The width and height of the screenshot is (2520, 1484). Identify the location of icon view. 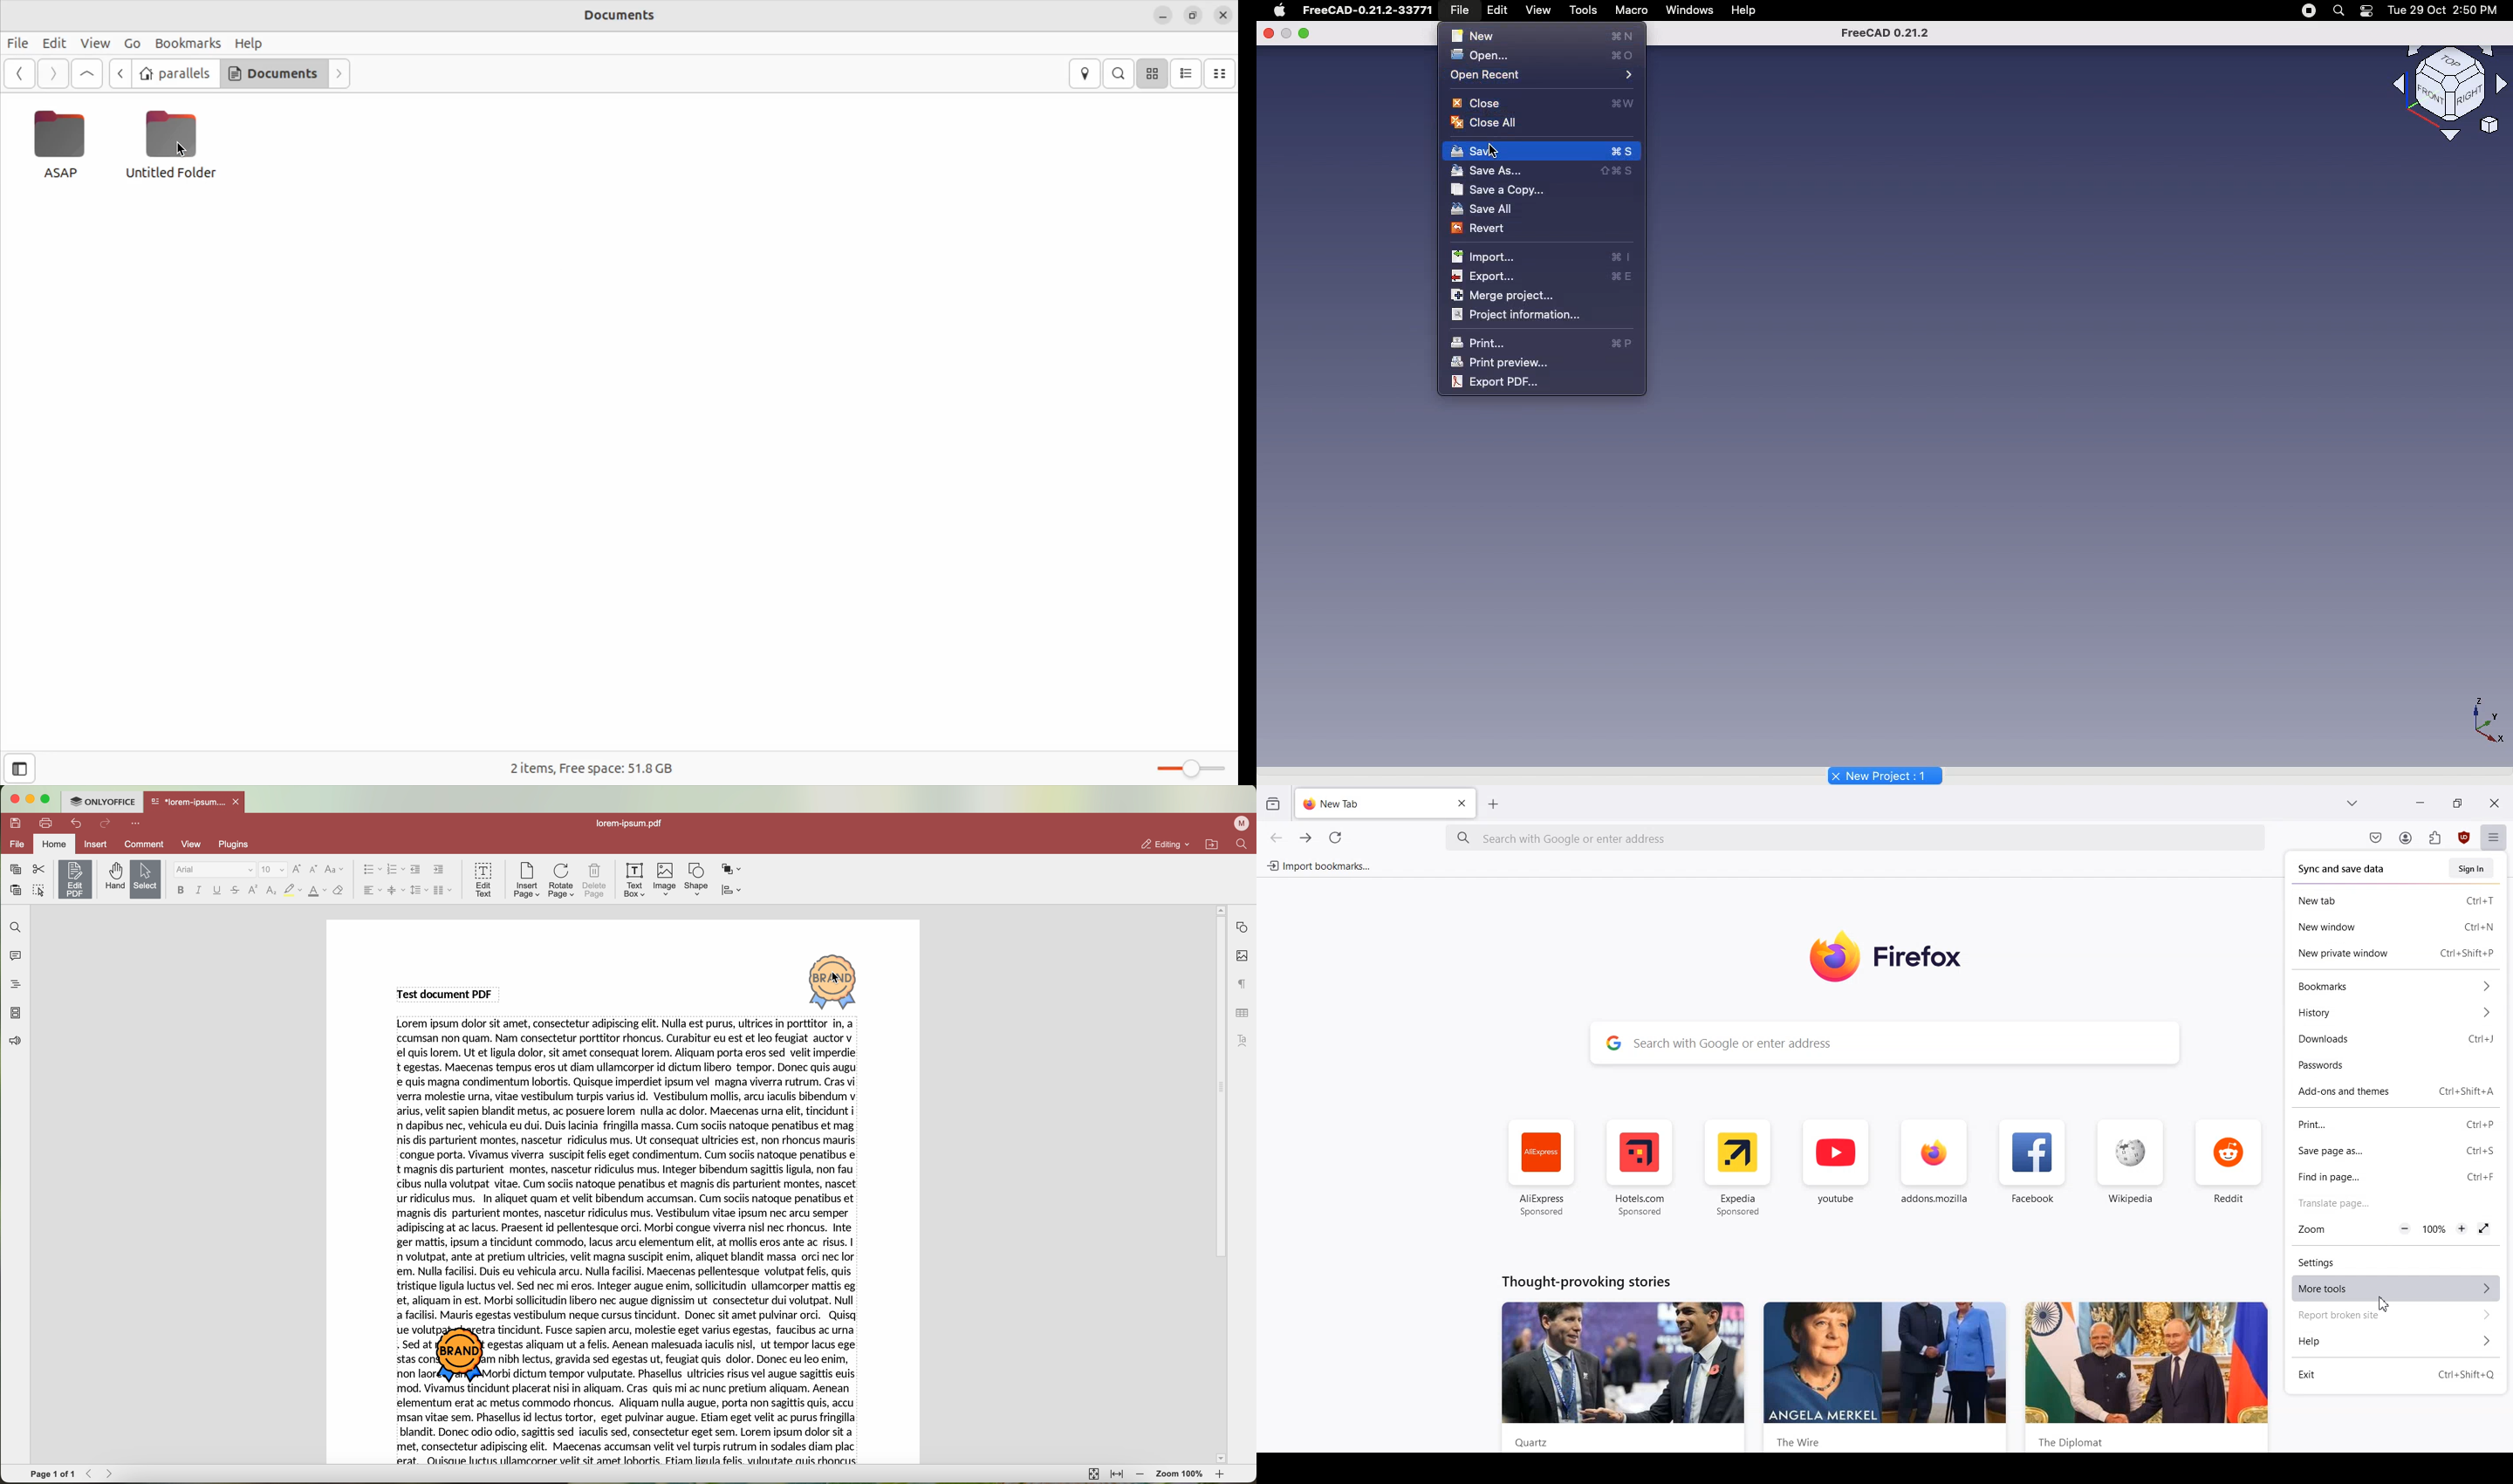
(1154, 73).